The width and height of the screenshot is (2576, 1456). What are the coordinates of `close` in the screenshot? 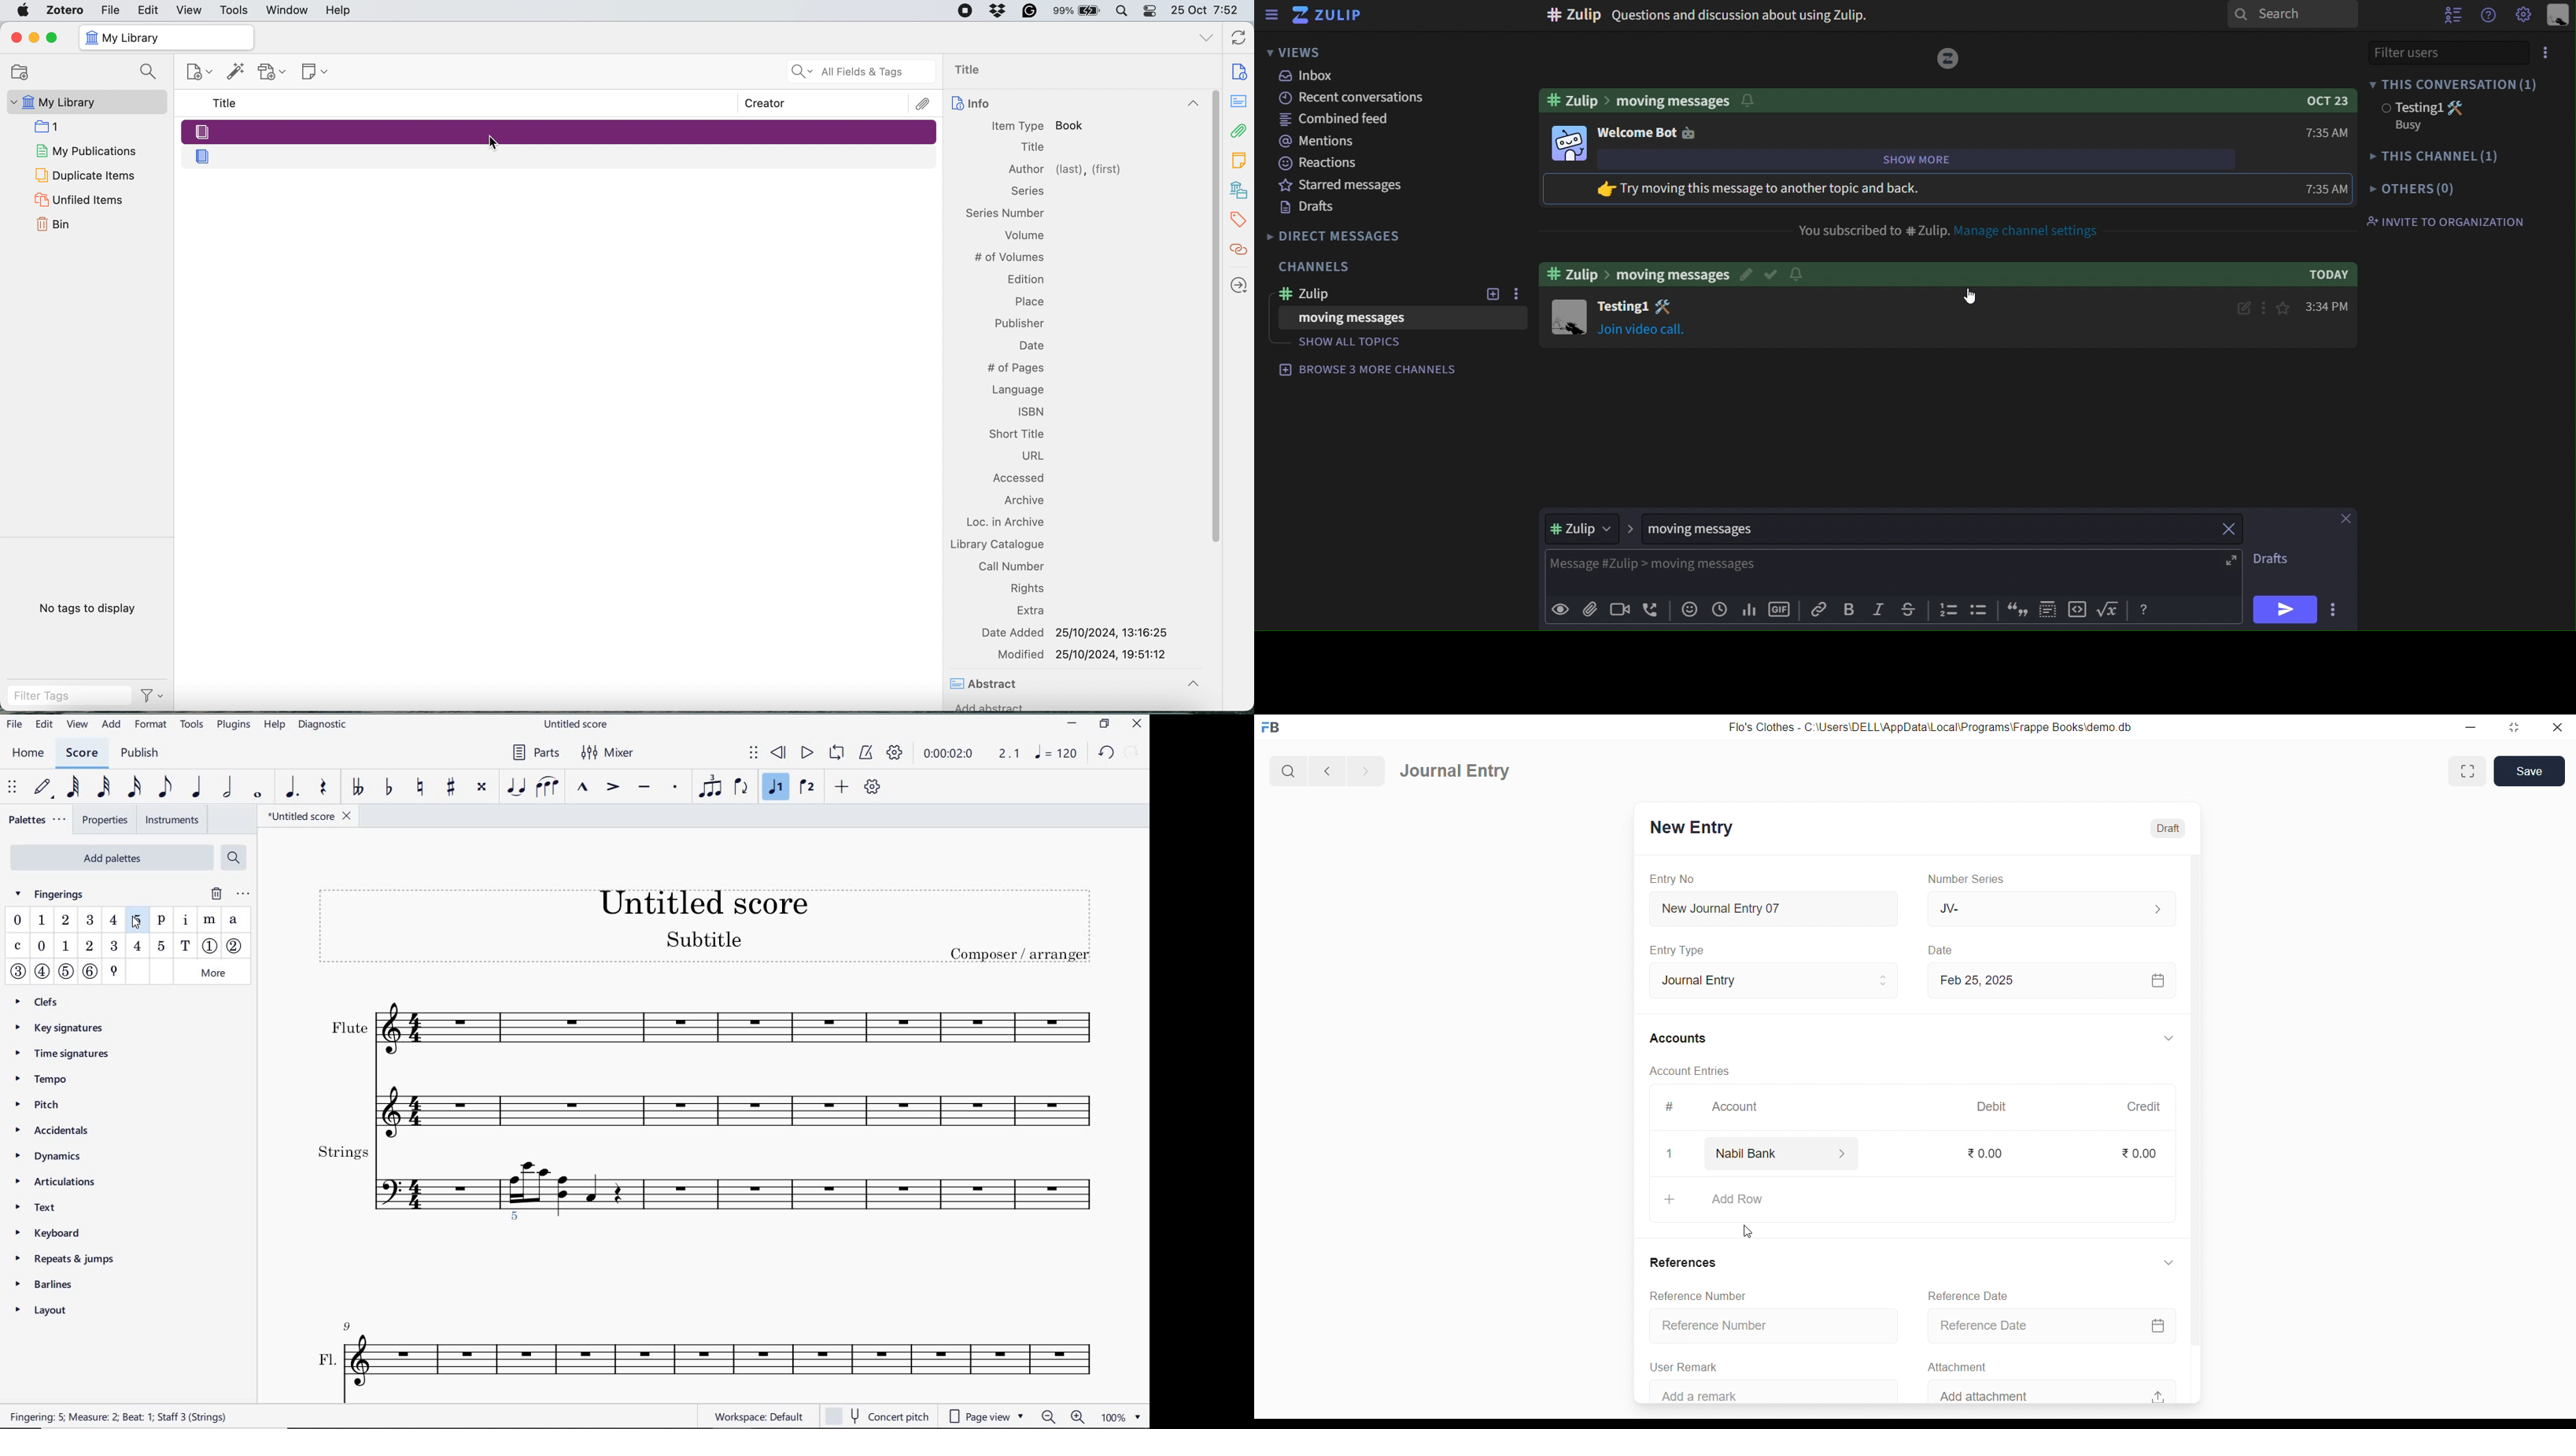 It's located at (2230, 529).